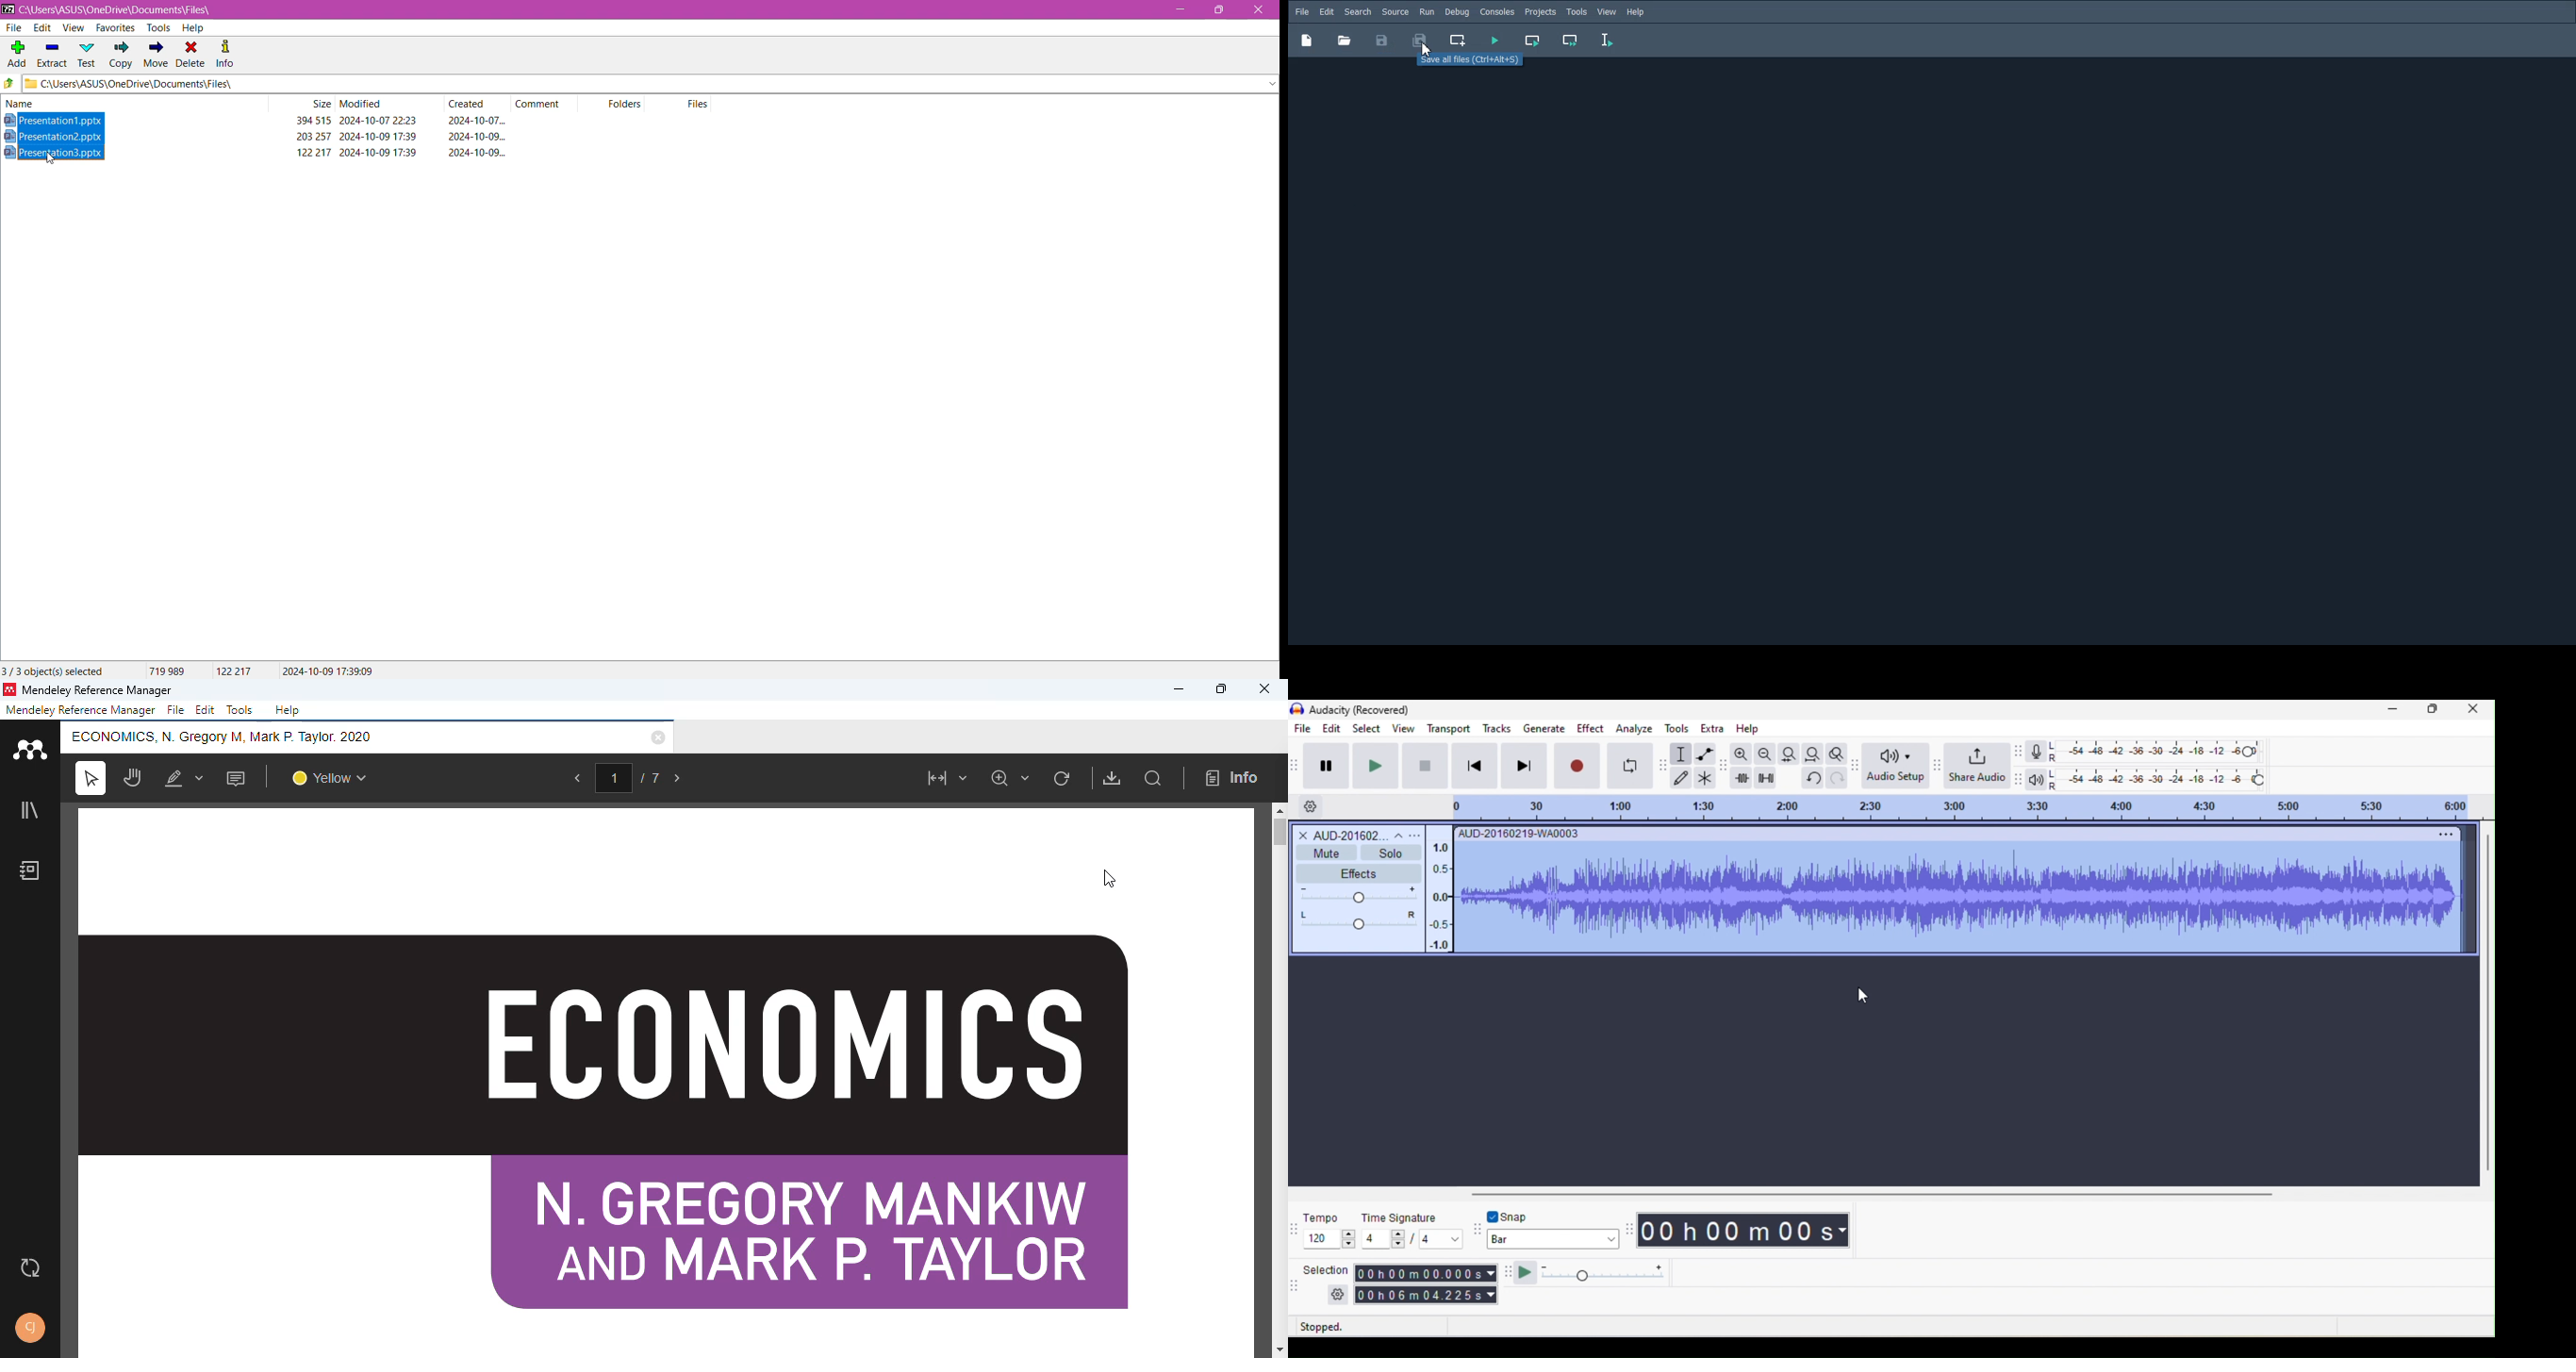 The height and width of the screenshot is (1372, 2576). I want to click on view, so click(1607, 12).